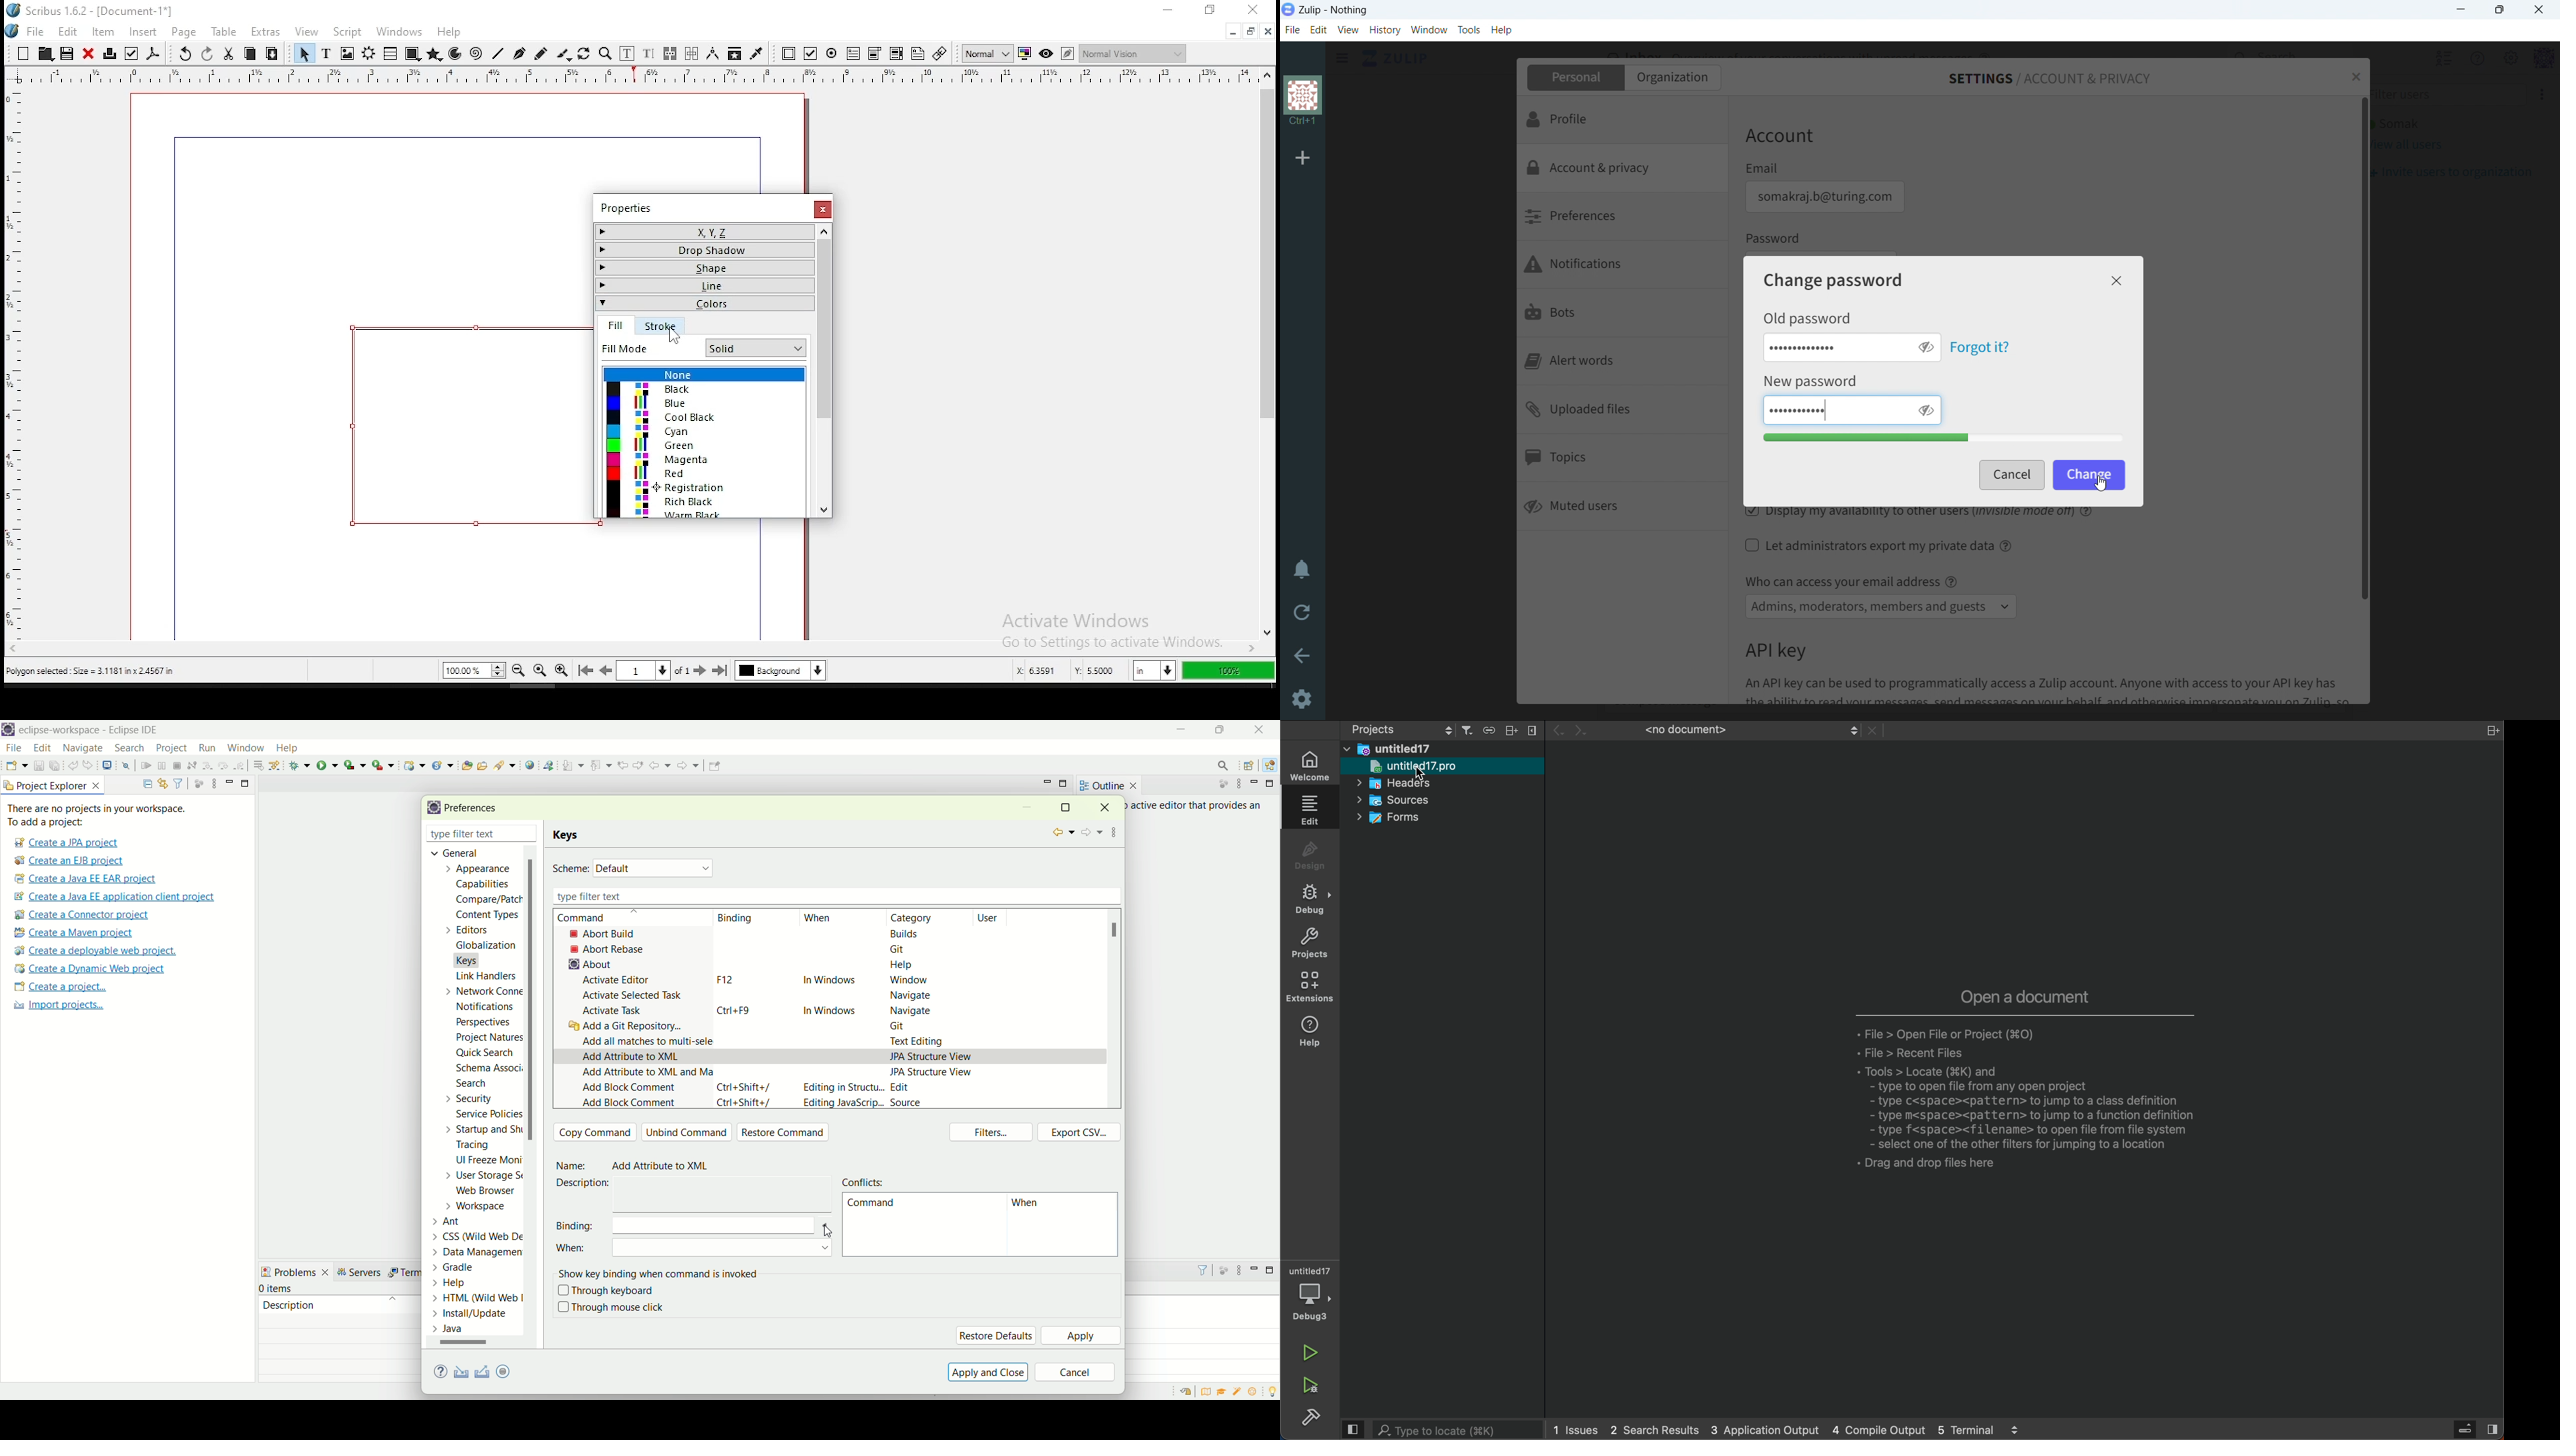 The image size is (2576, 1456). I want to click on file tab, so click(1739, 731).